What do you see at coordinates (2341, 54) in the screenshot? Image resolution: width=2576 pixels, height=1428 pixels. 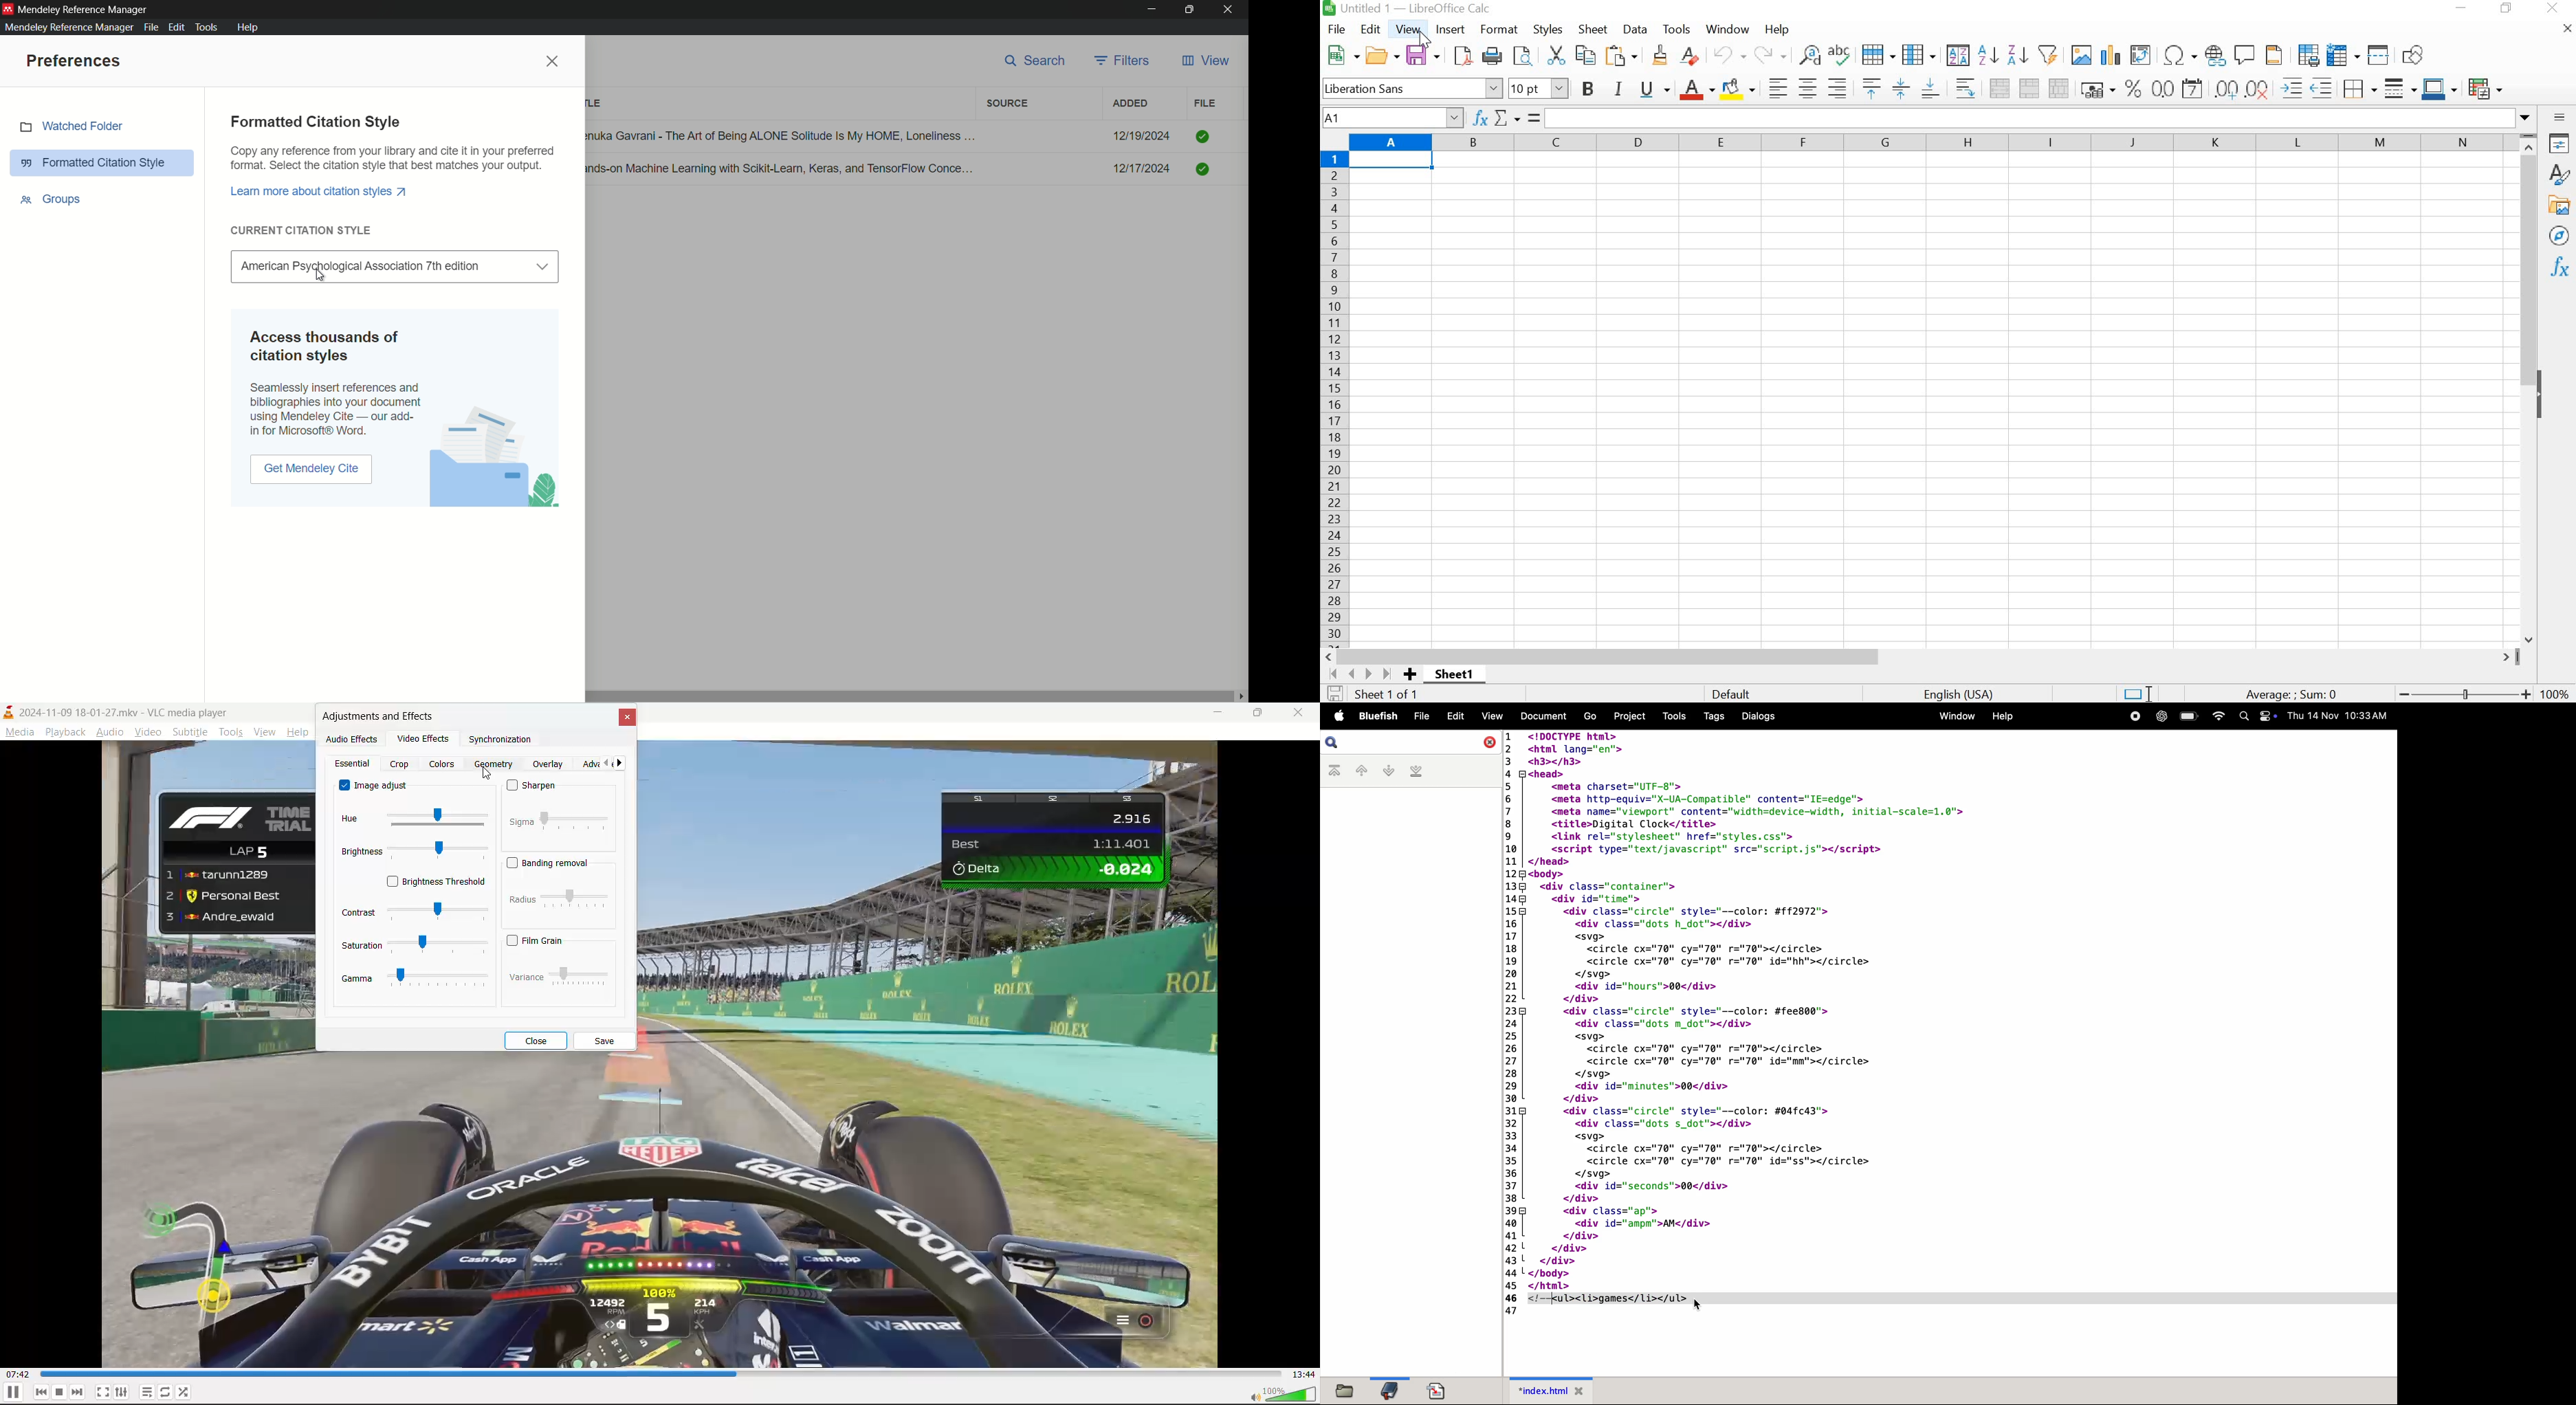 I see `FREEZE ROWS AND COLUMNS` at bounding box center [2341, 54].